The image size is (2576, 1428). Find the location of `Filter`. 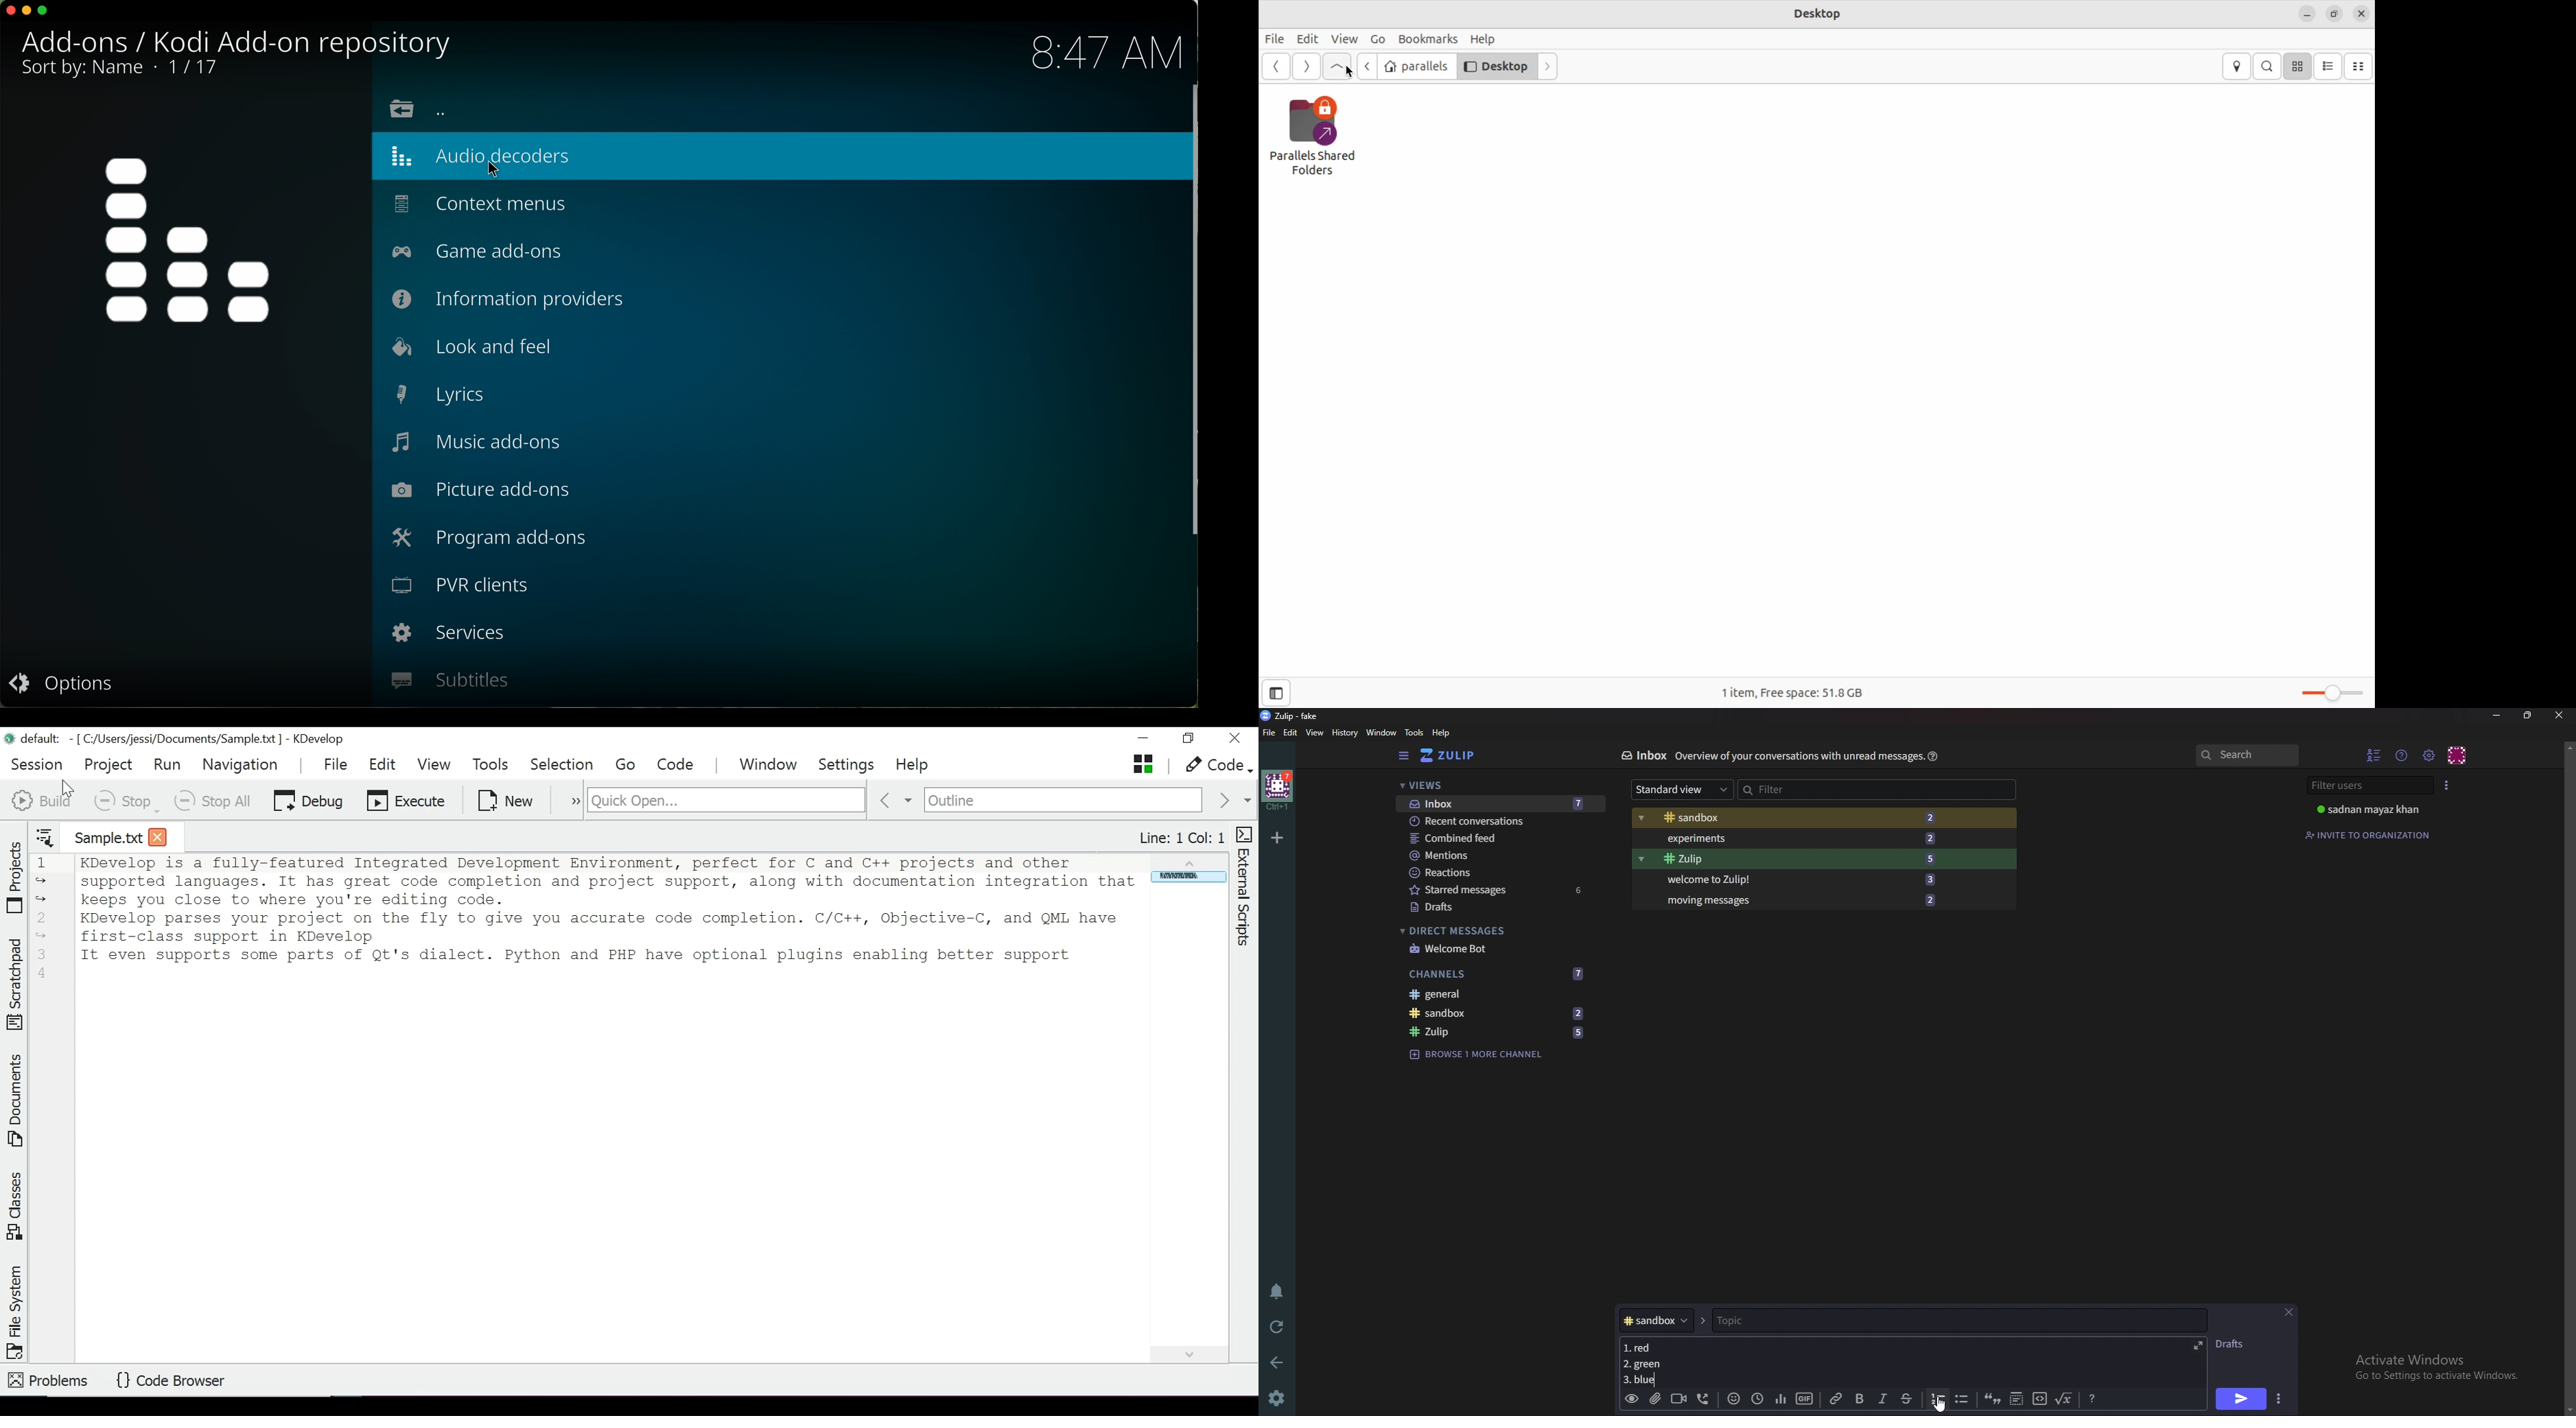

Filter is located at coordinates (1800, 788).